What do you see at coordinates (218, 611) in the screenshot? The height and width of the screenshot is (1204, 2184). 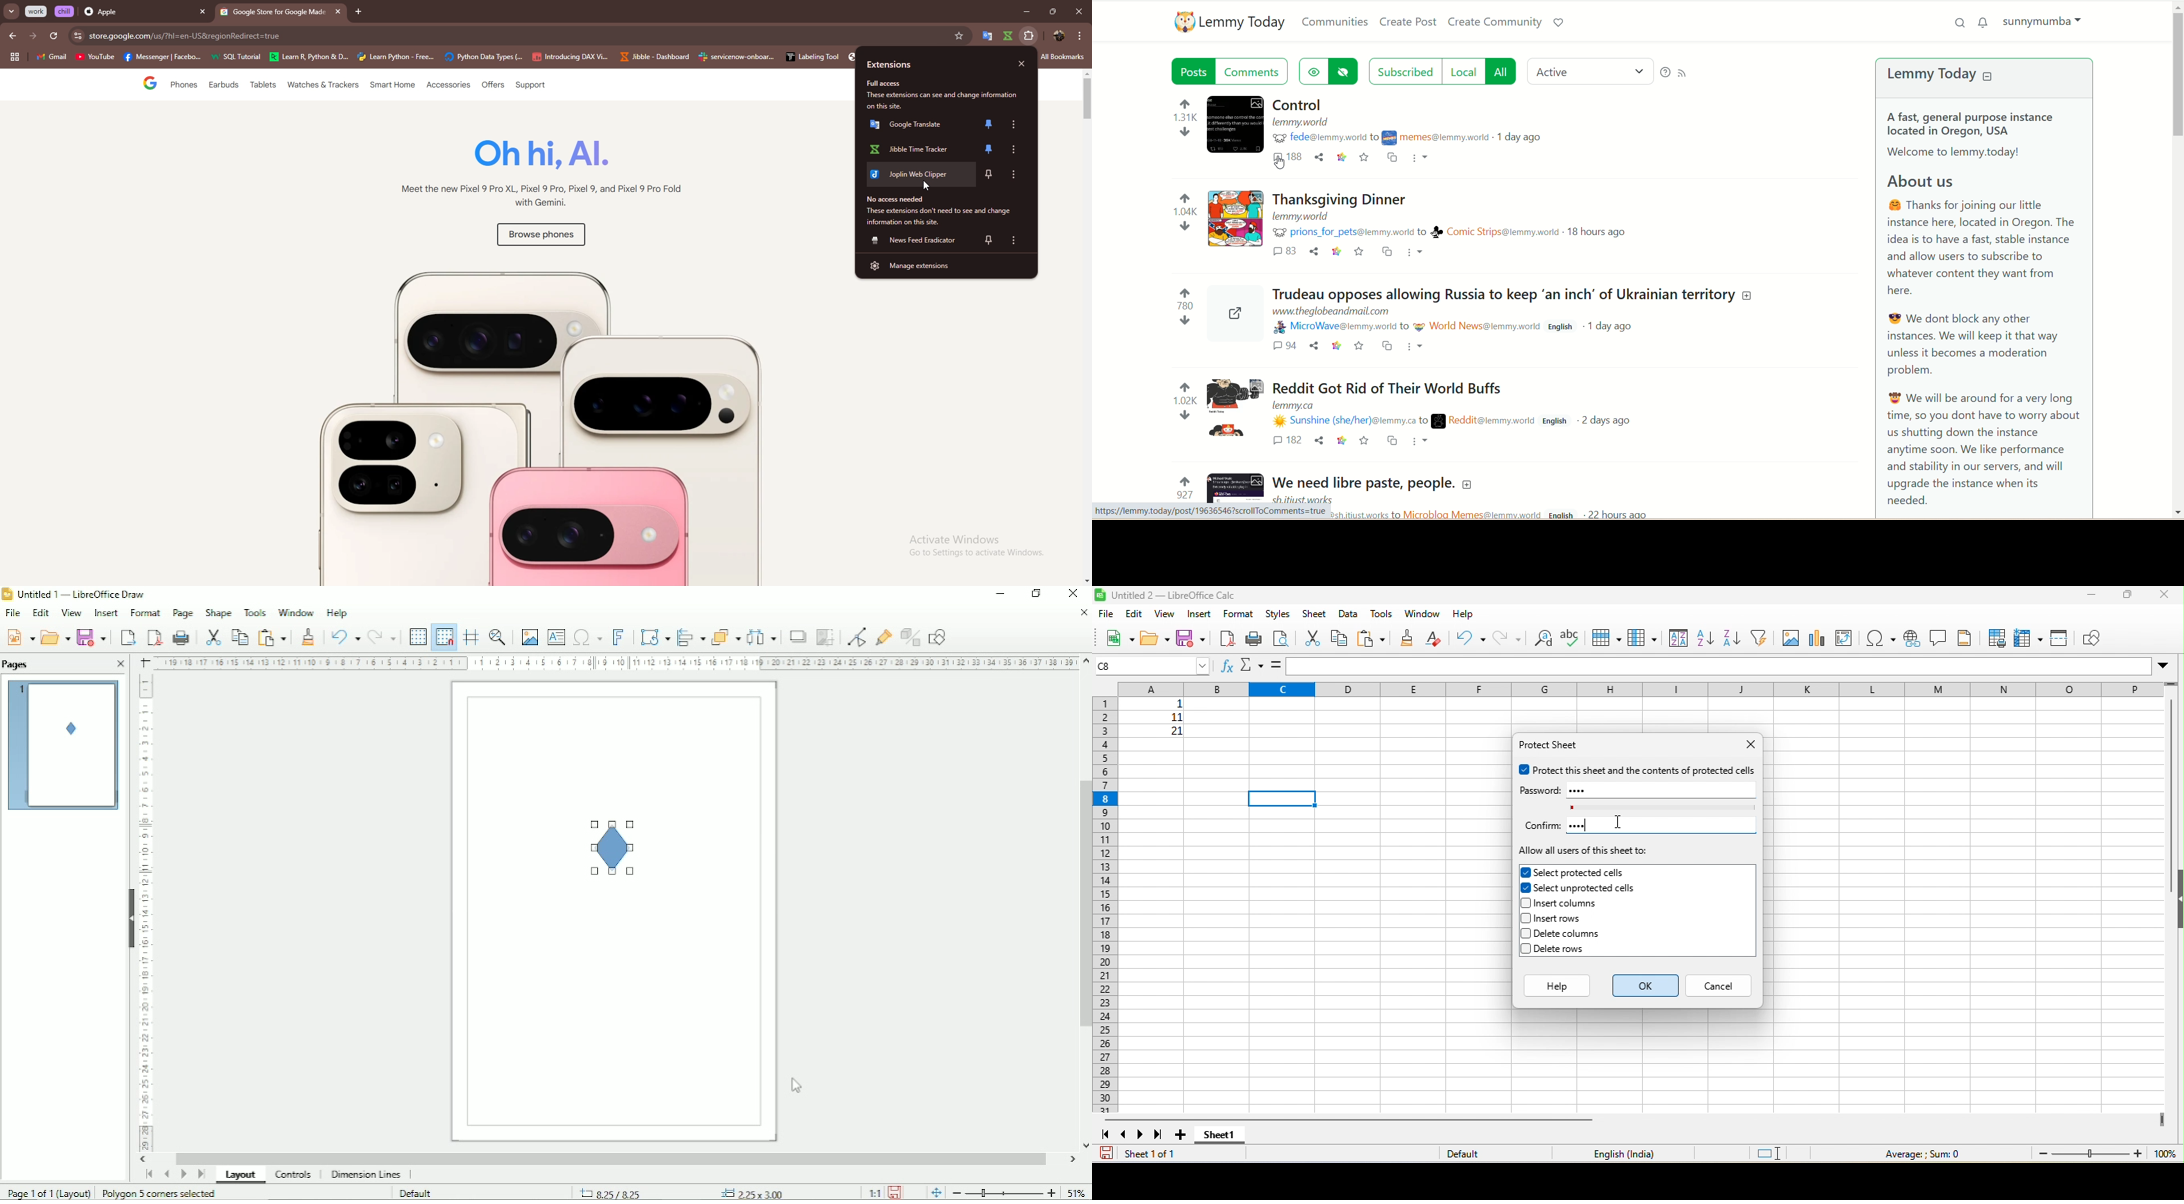 I see `Shape` at bounding box center [218, 611].